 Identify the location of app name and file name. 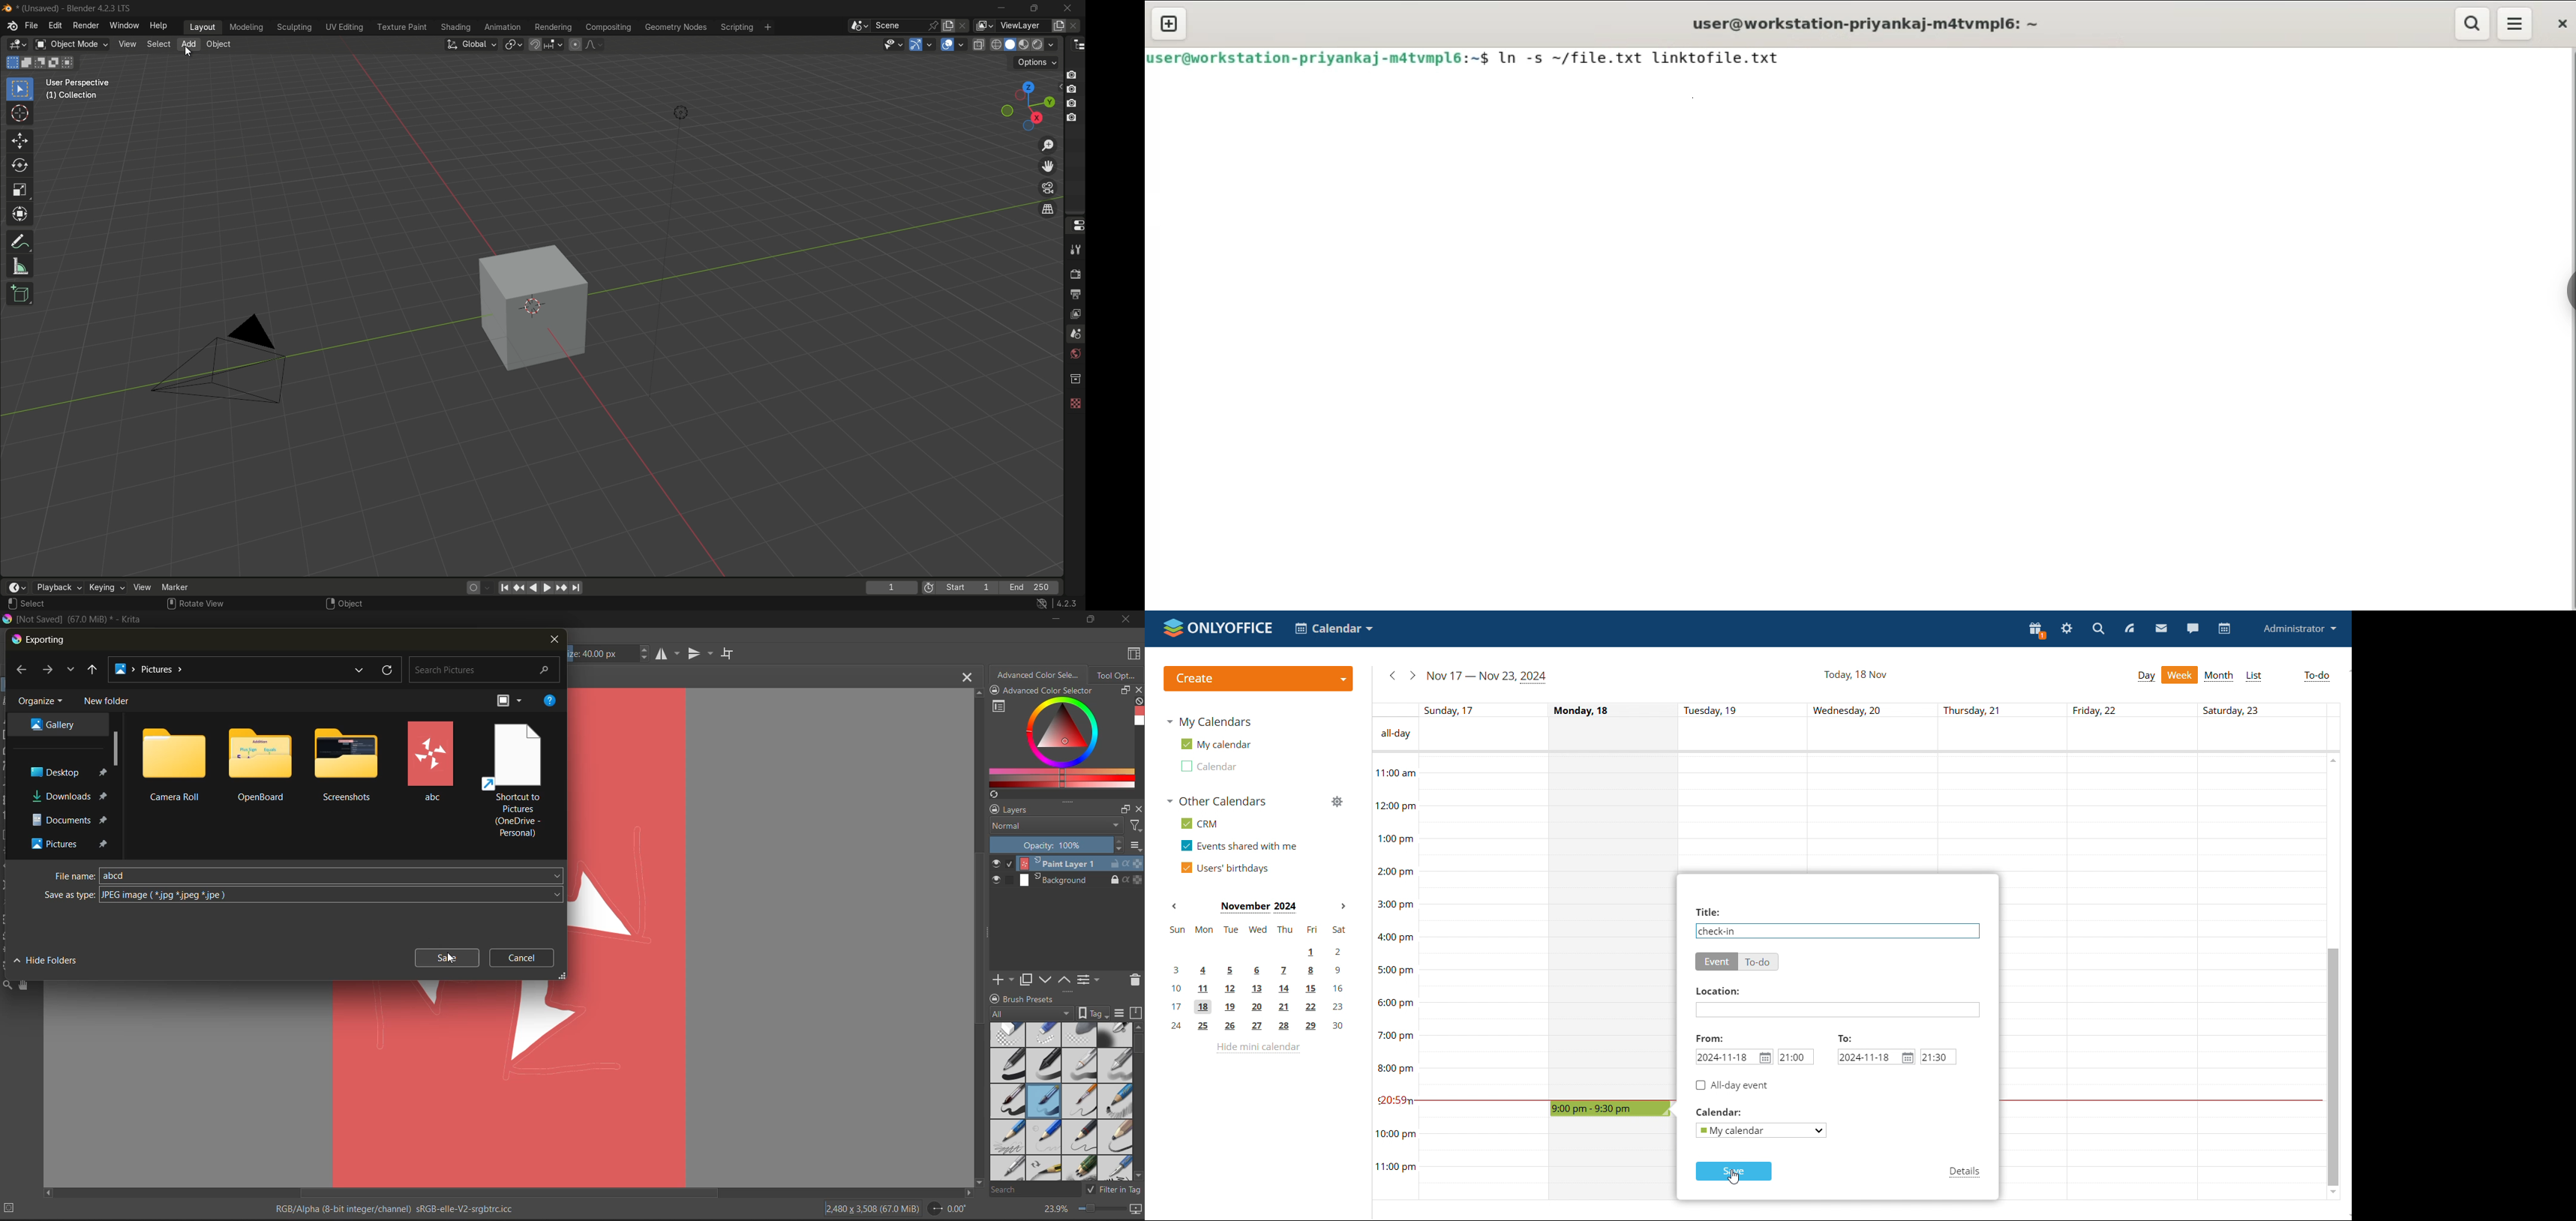
(82, 621).